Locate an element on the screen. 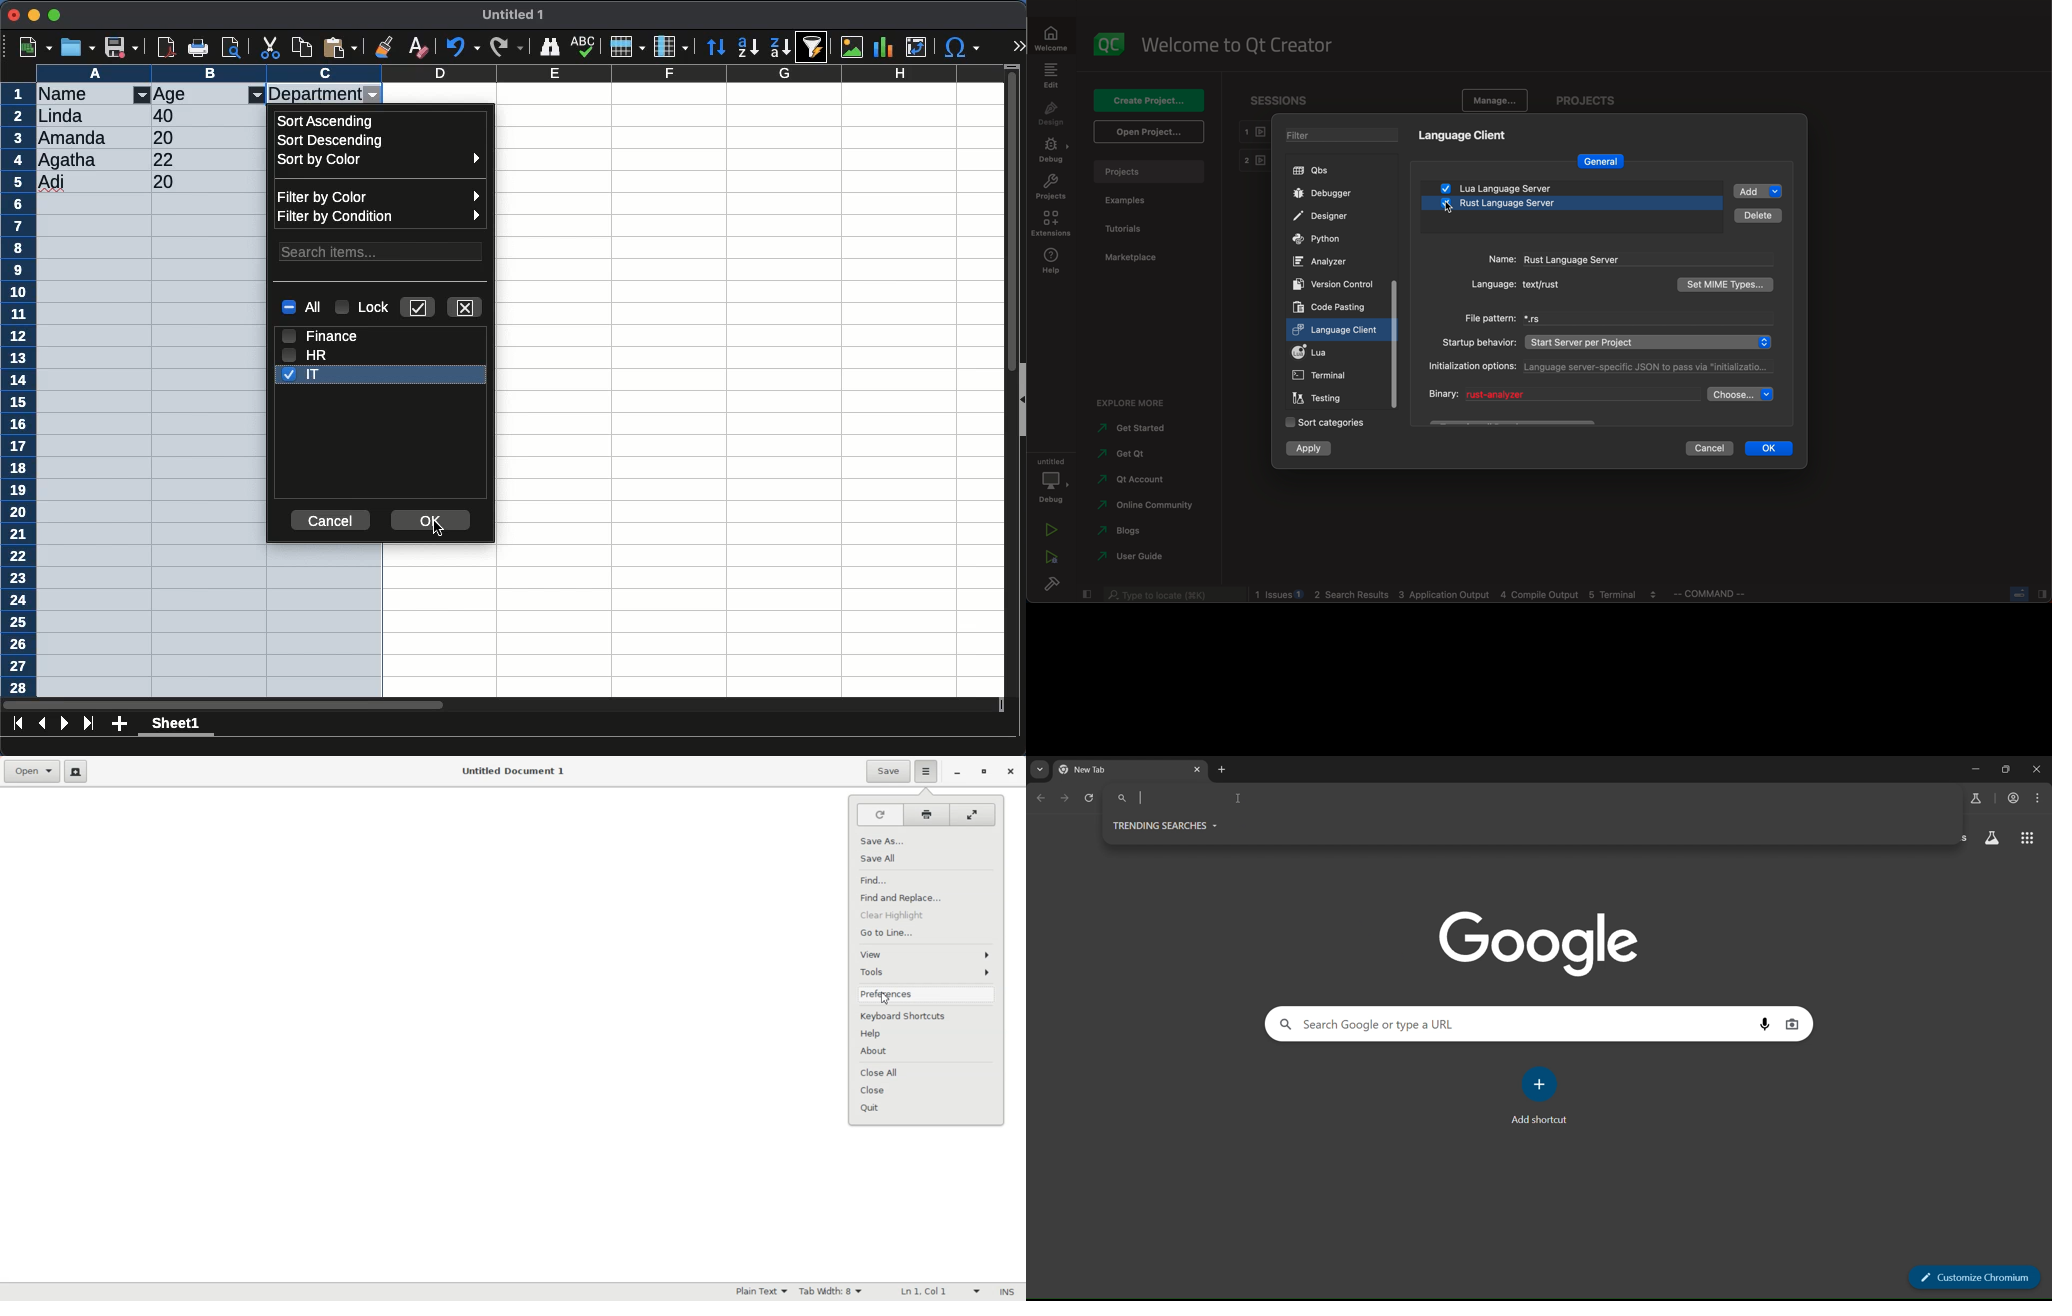 The height and width of the screenshot is (1316, 2072). new tab is located at coordinates (1195, 771).